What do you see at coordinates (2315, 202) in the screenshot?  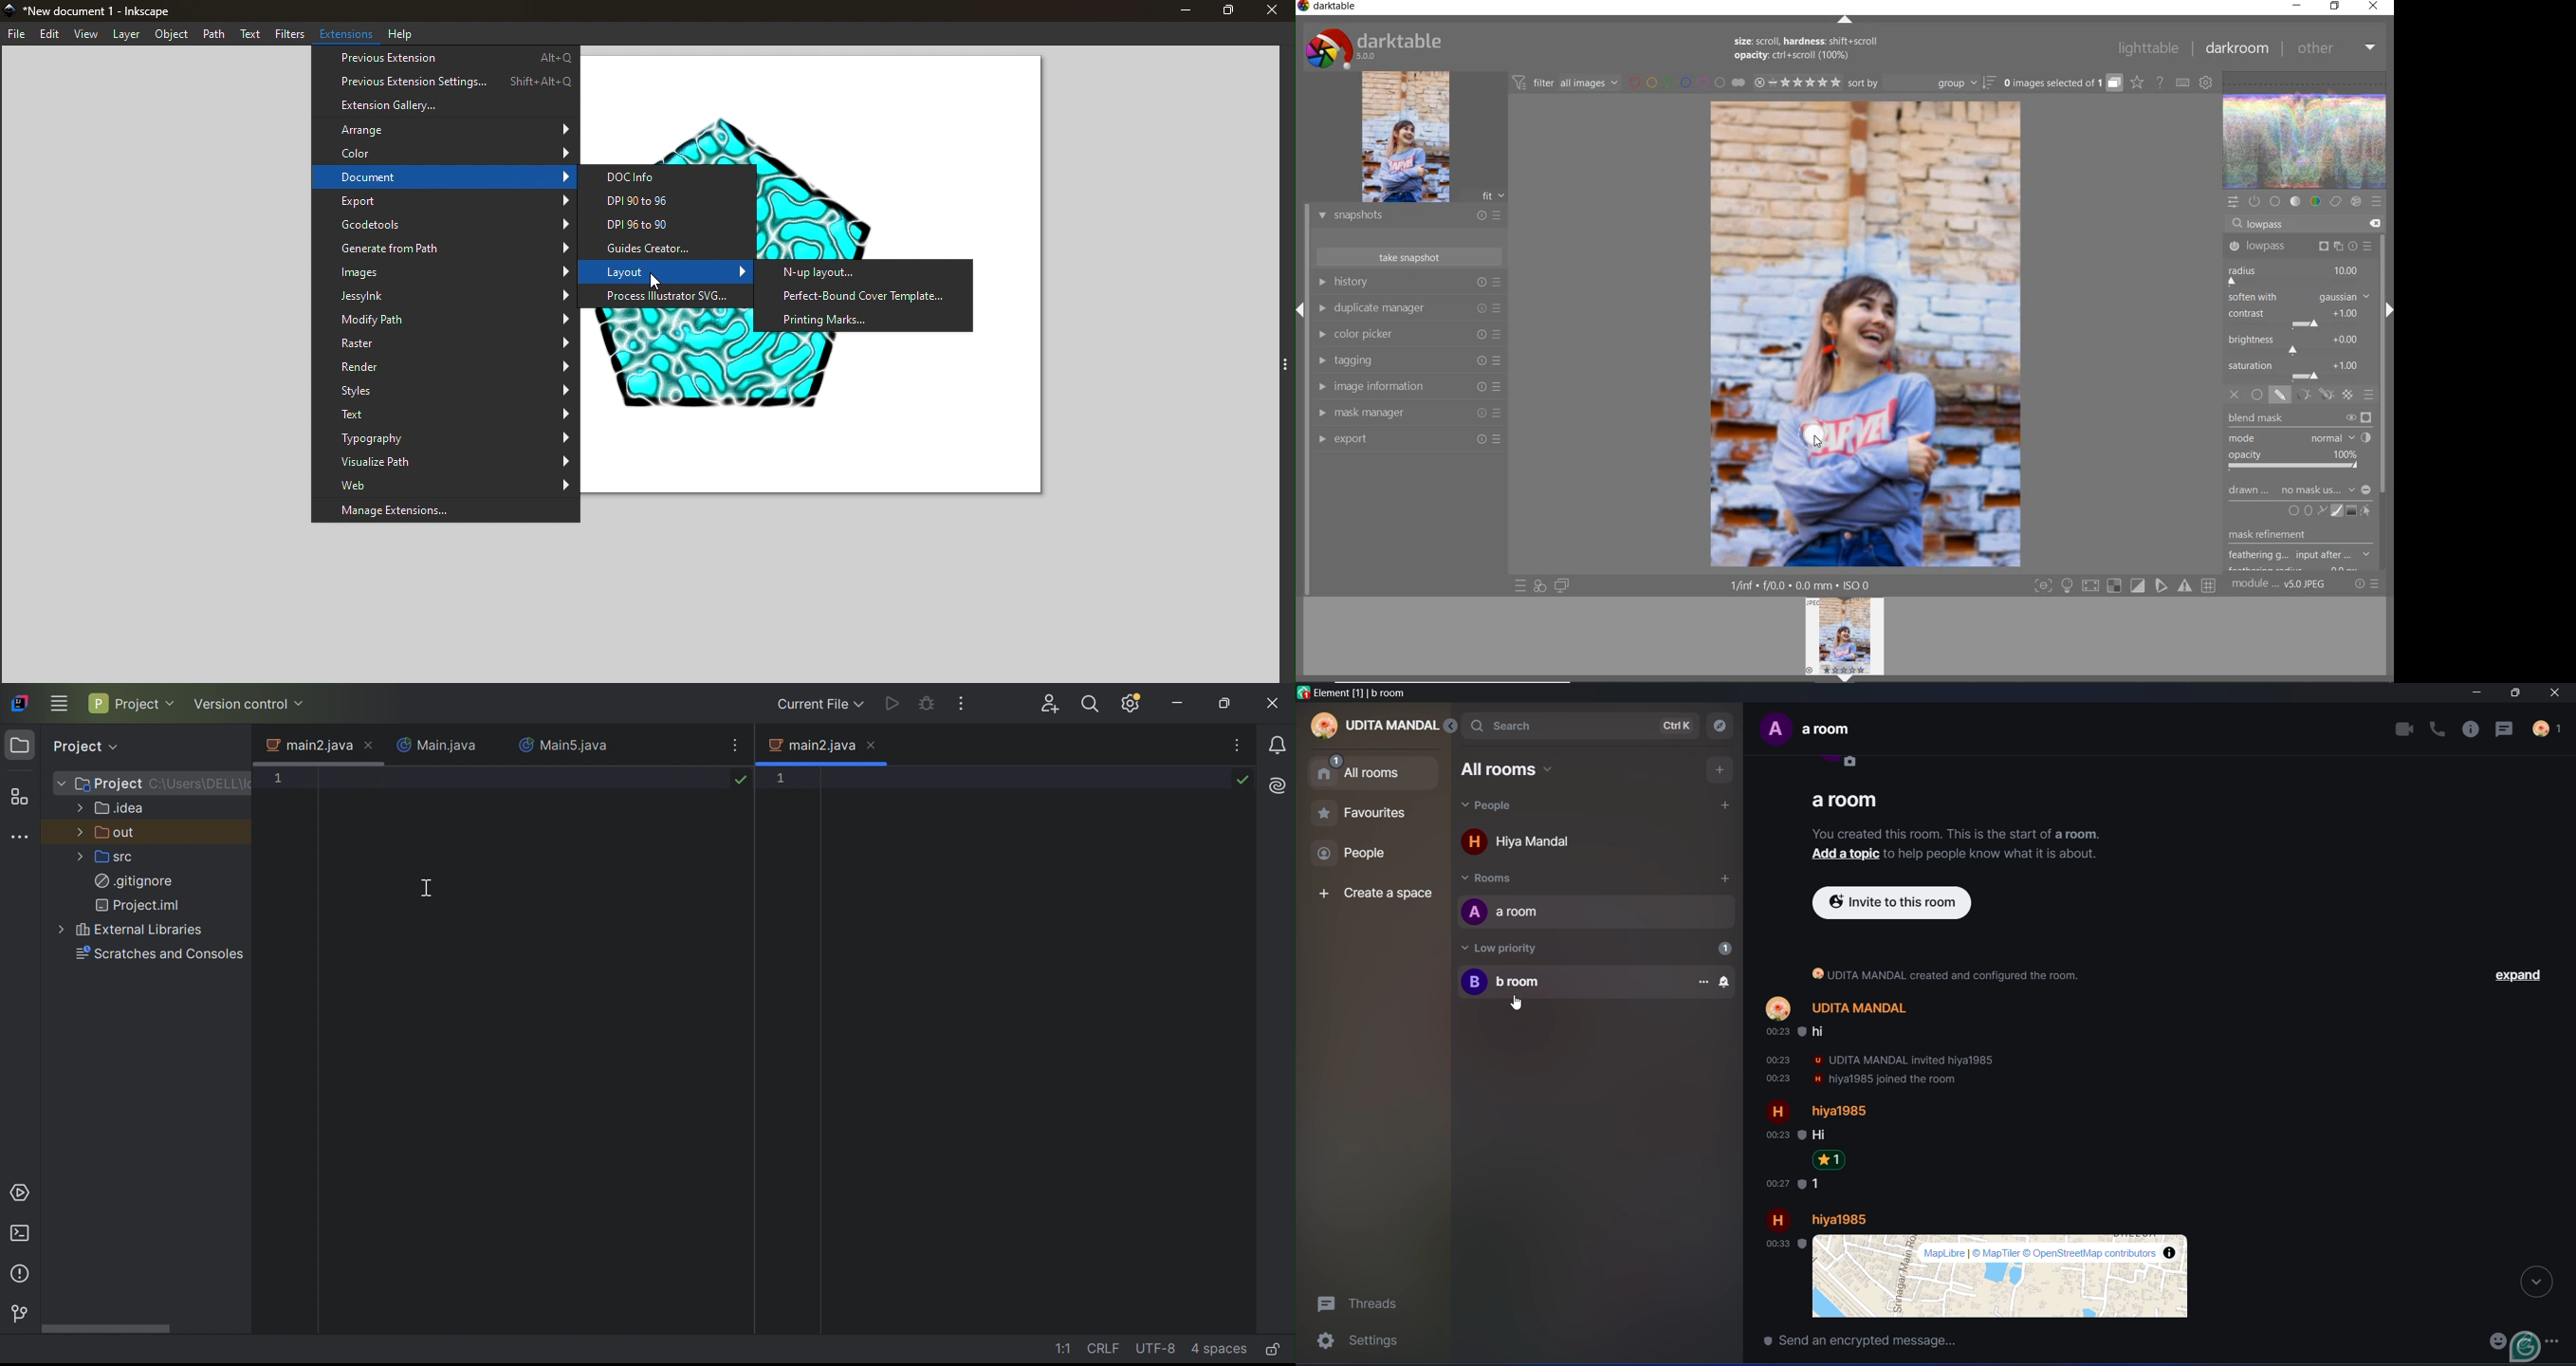 I see `color` at bounding box center [2315, 202].